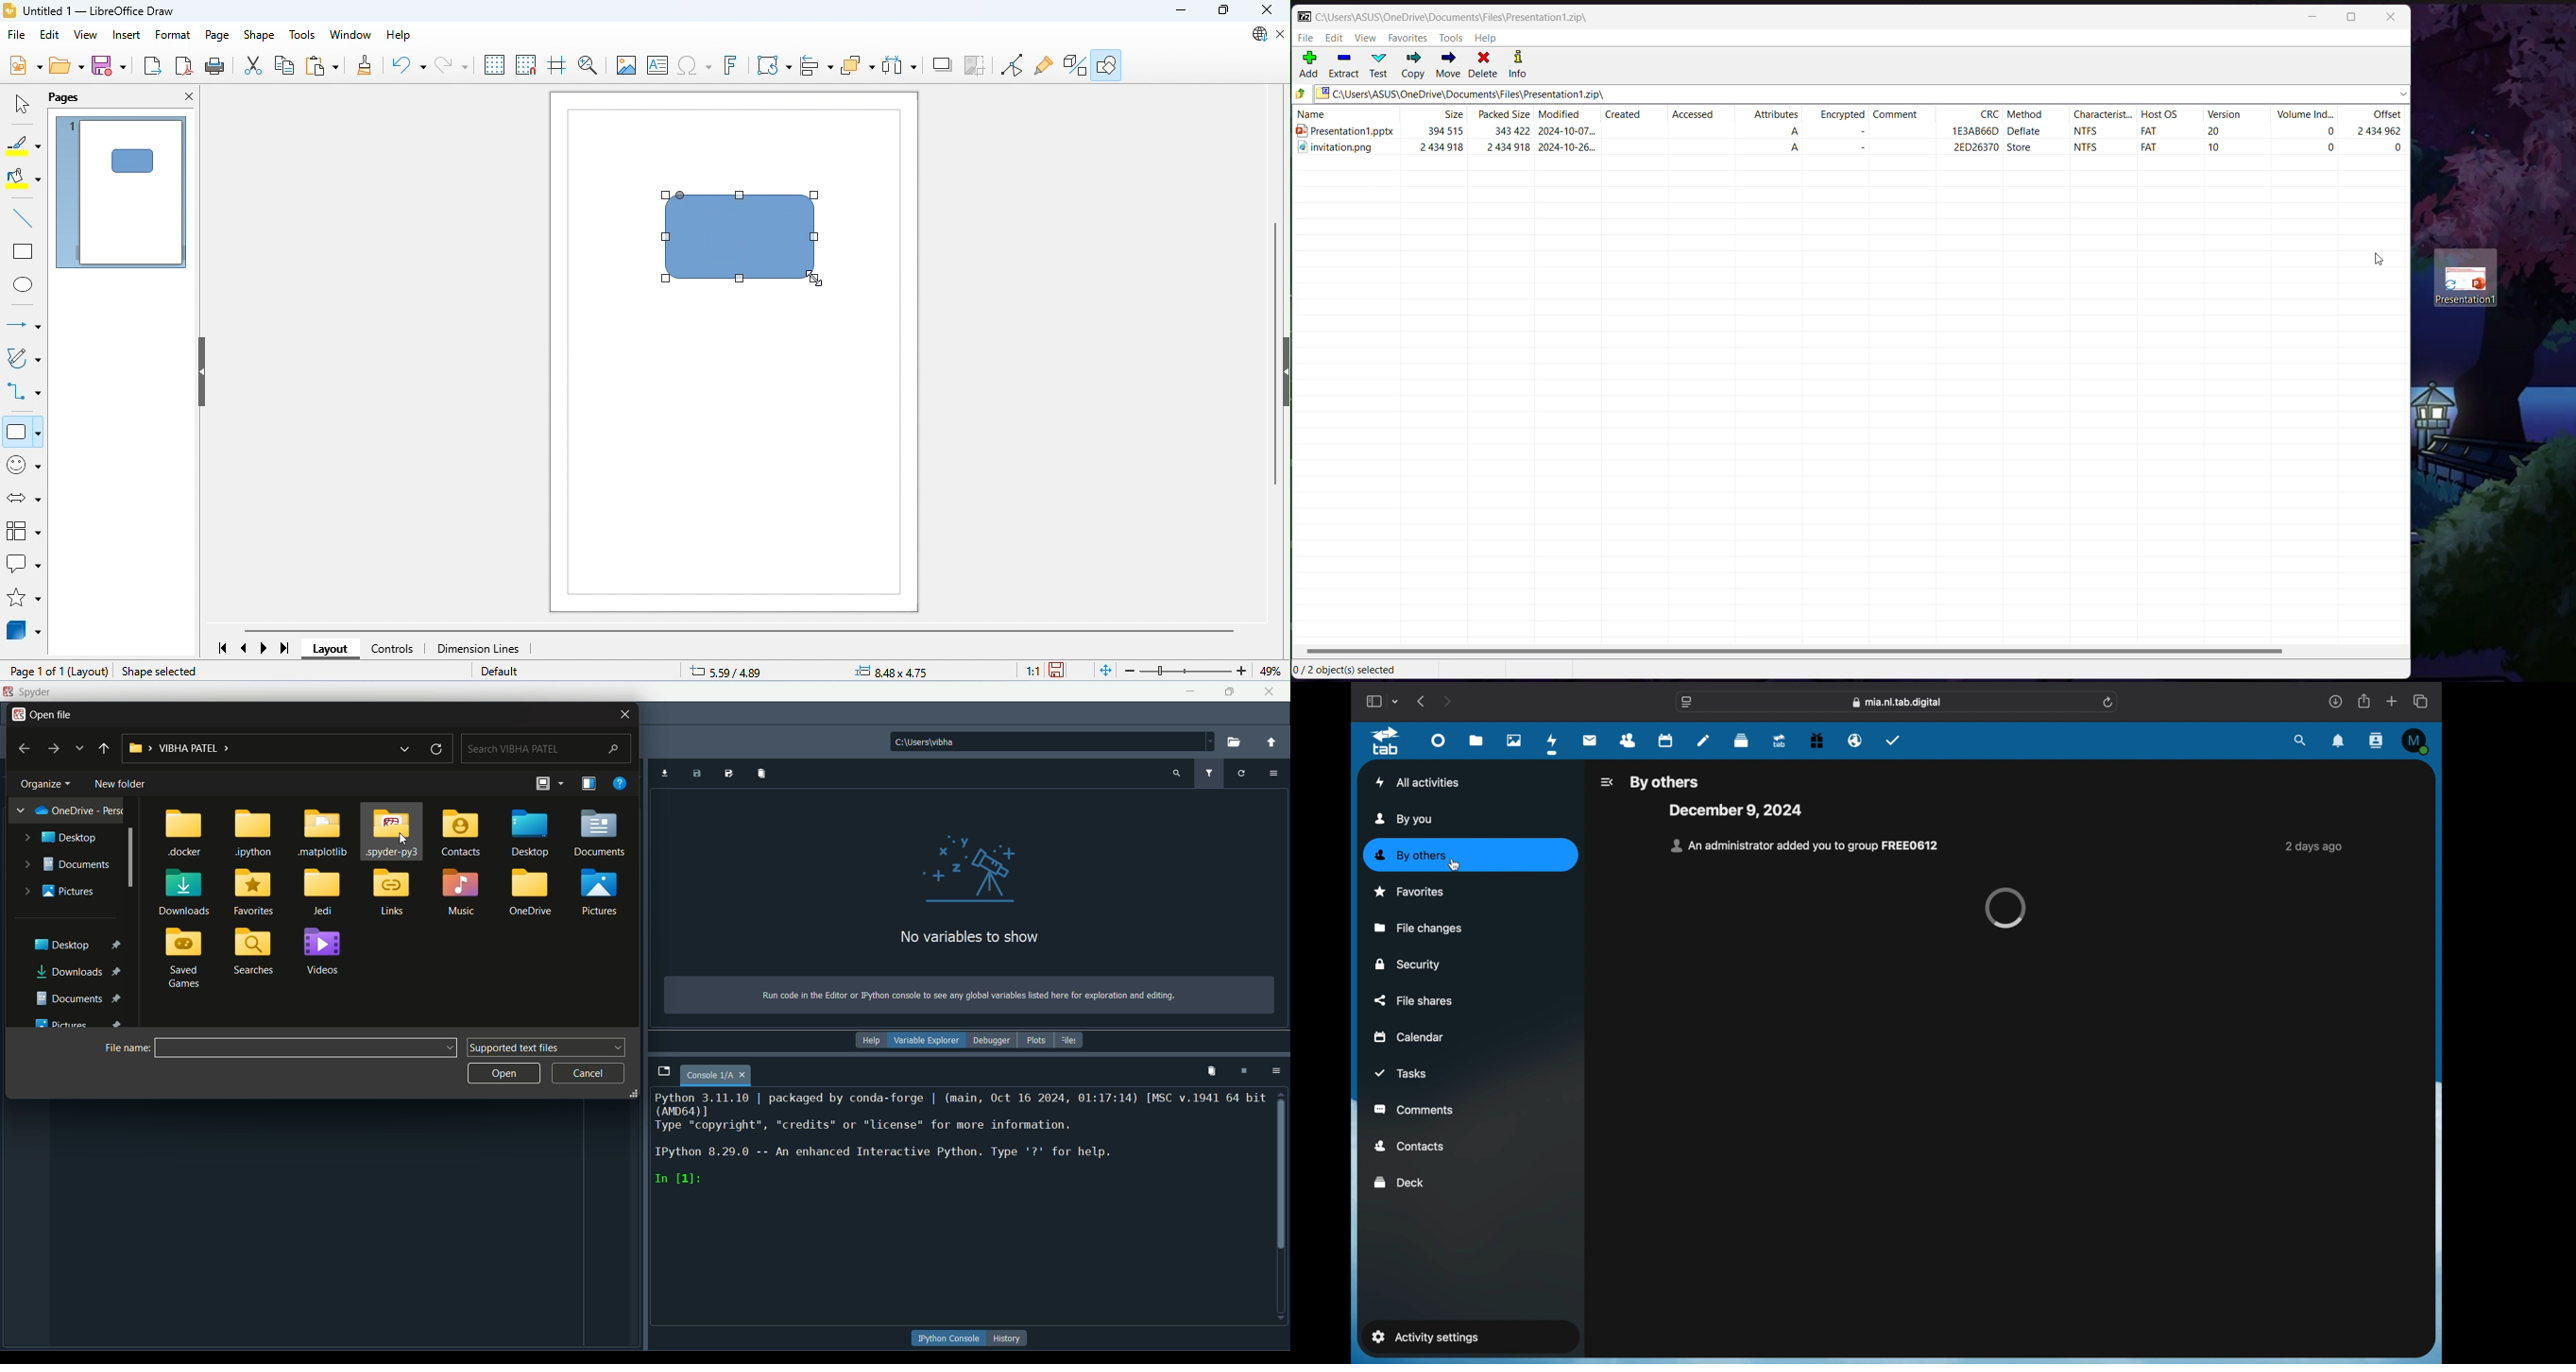 Image resolution: width=2576 pixels, height=1372 pixels. What do you see at coordinates (950, 1338) in the screenshot?
I see `button` at bounding box center [950, 1338].